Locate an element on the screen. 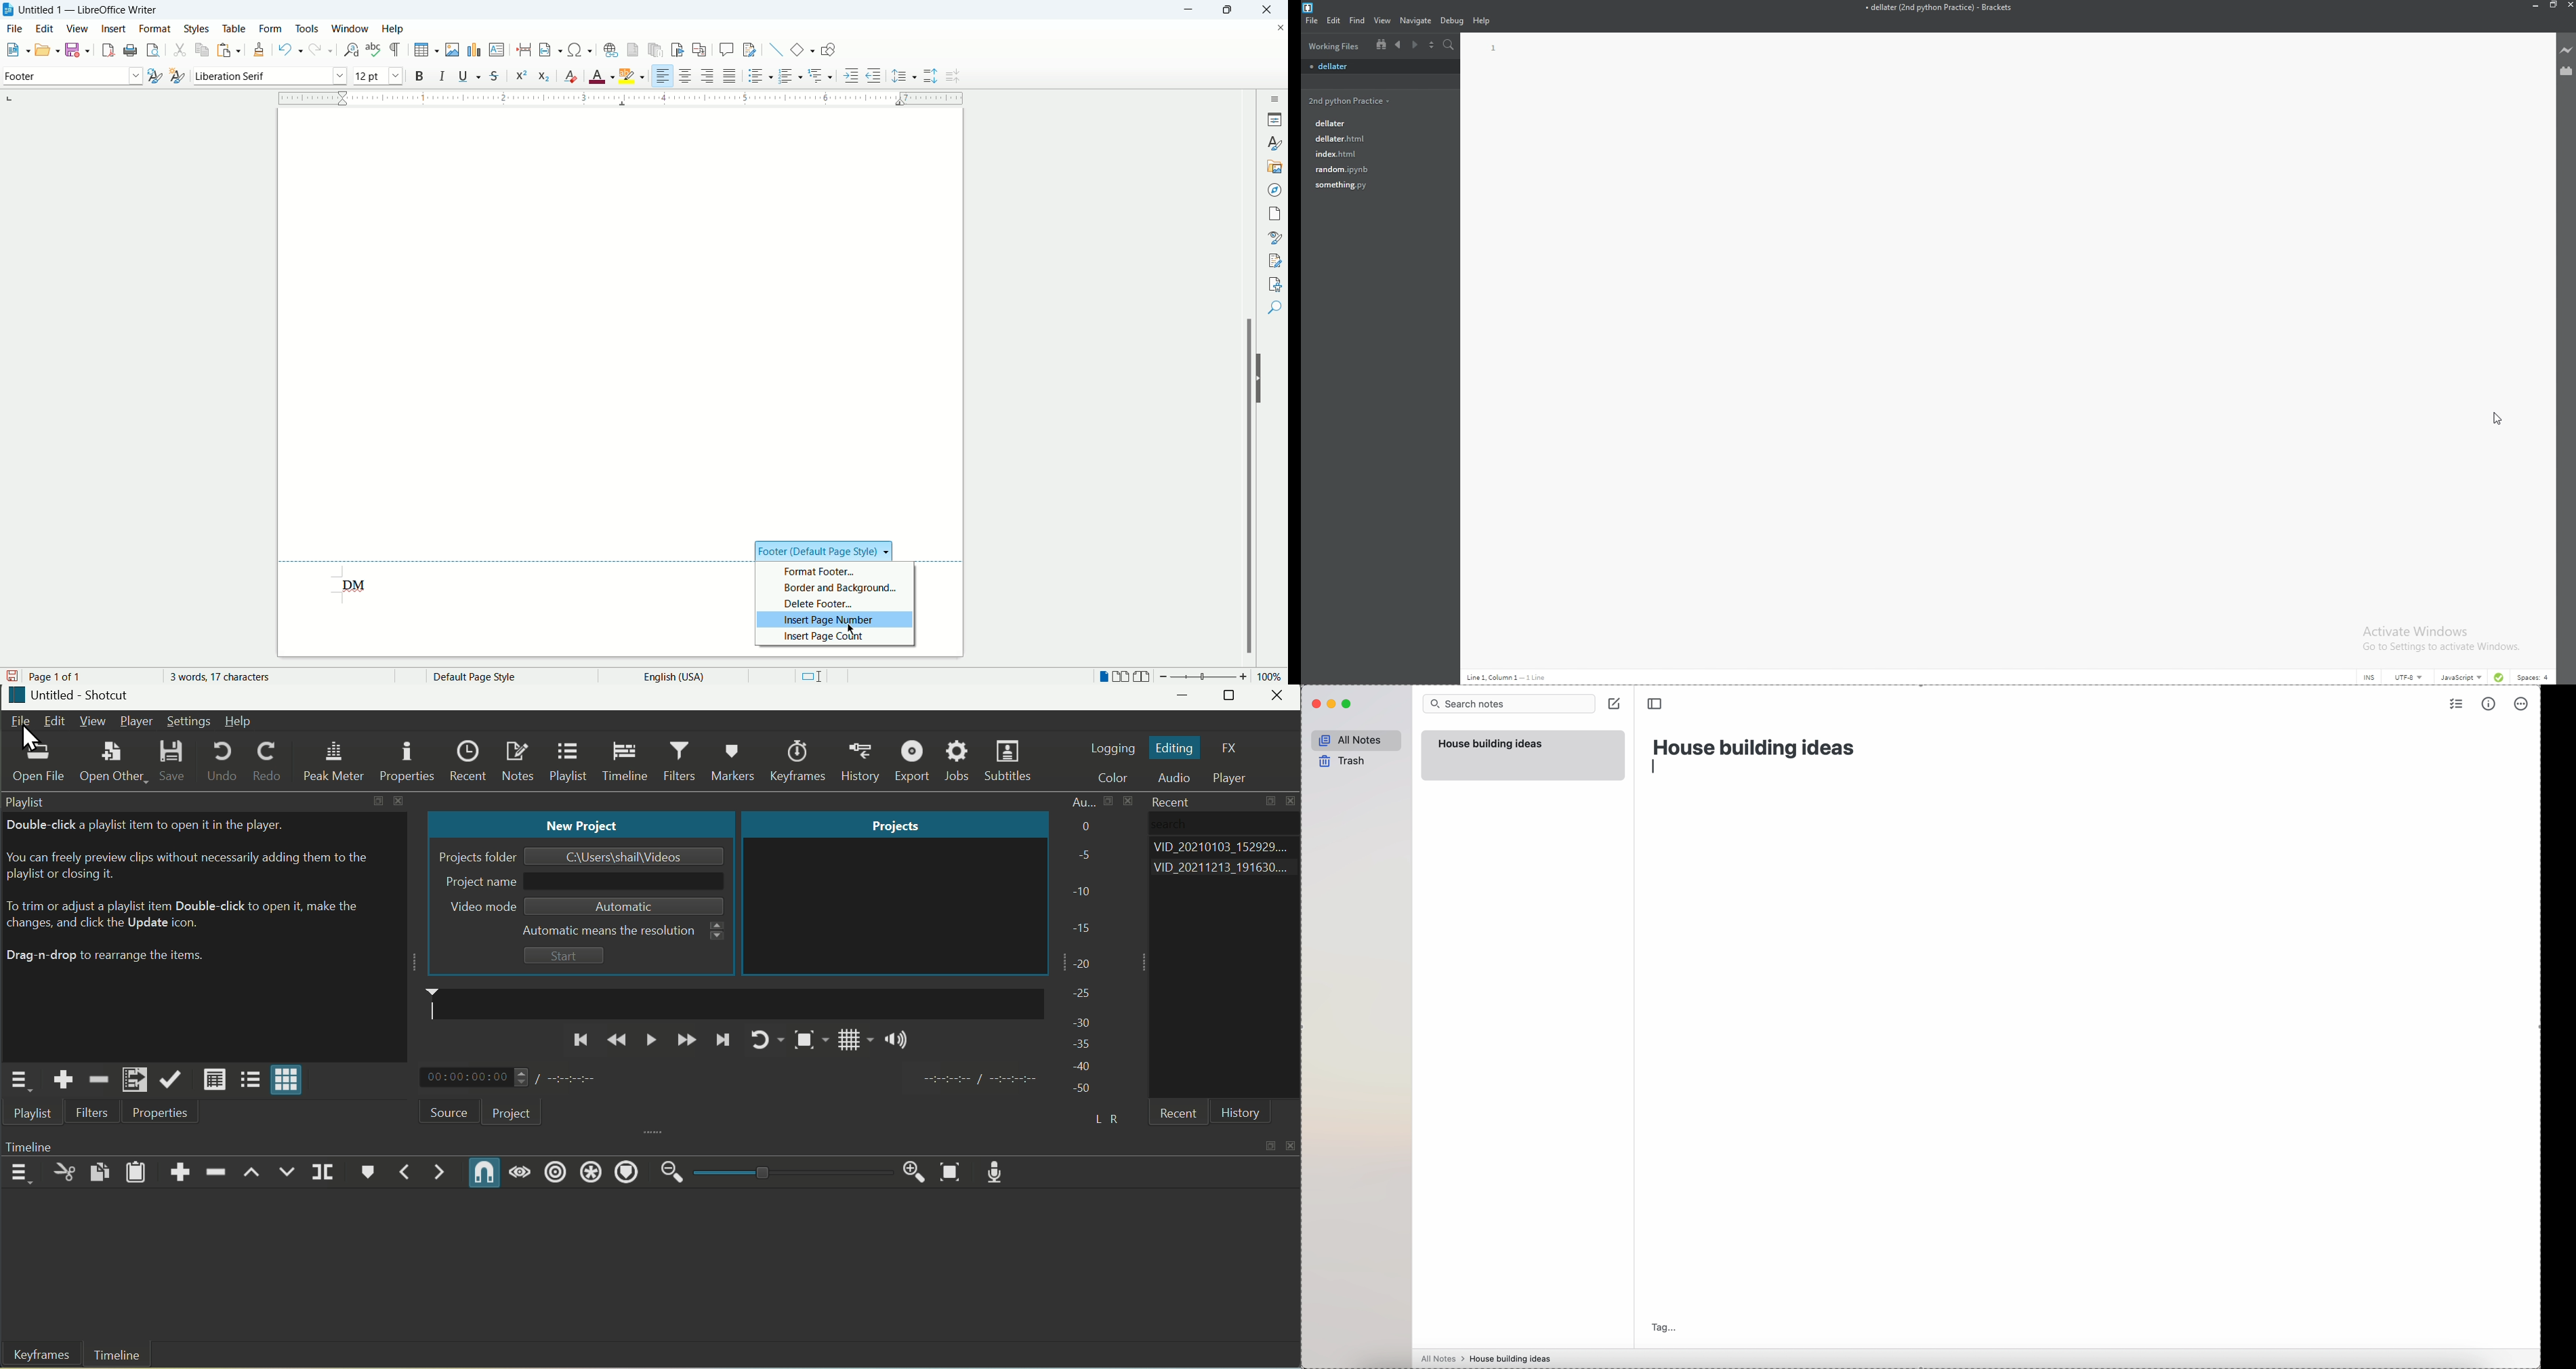 Image resolution: width=2576 pixels, height=1372 pixels. insert field is located at coordinates (550, 50).